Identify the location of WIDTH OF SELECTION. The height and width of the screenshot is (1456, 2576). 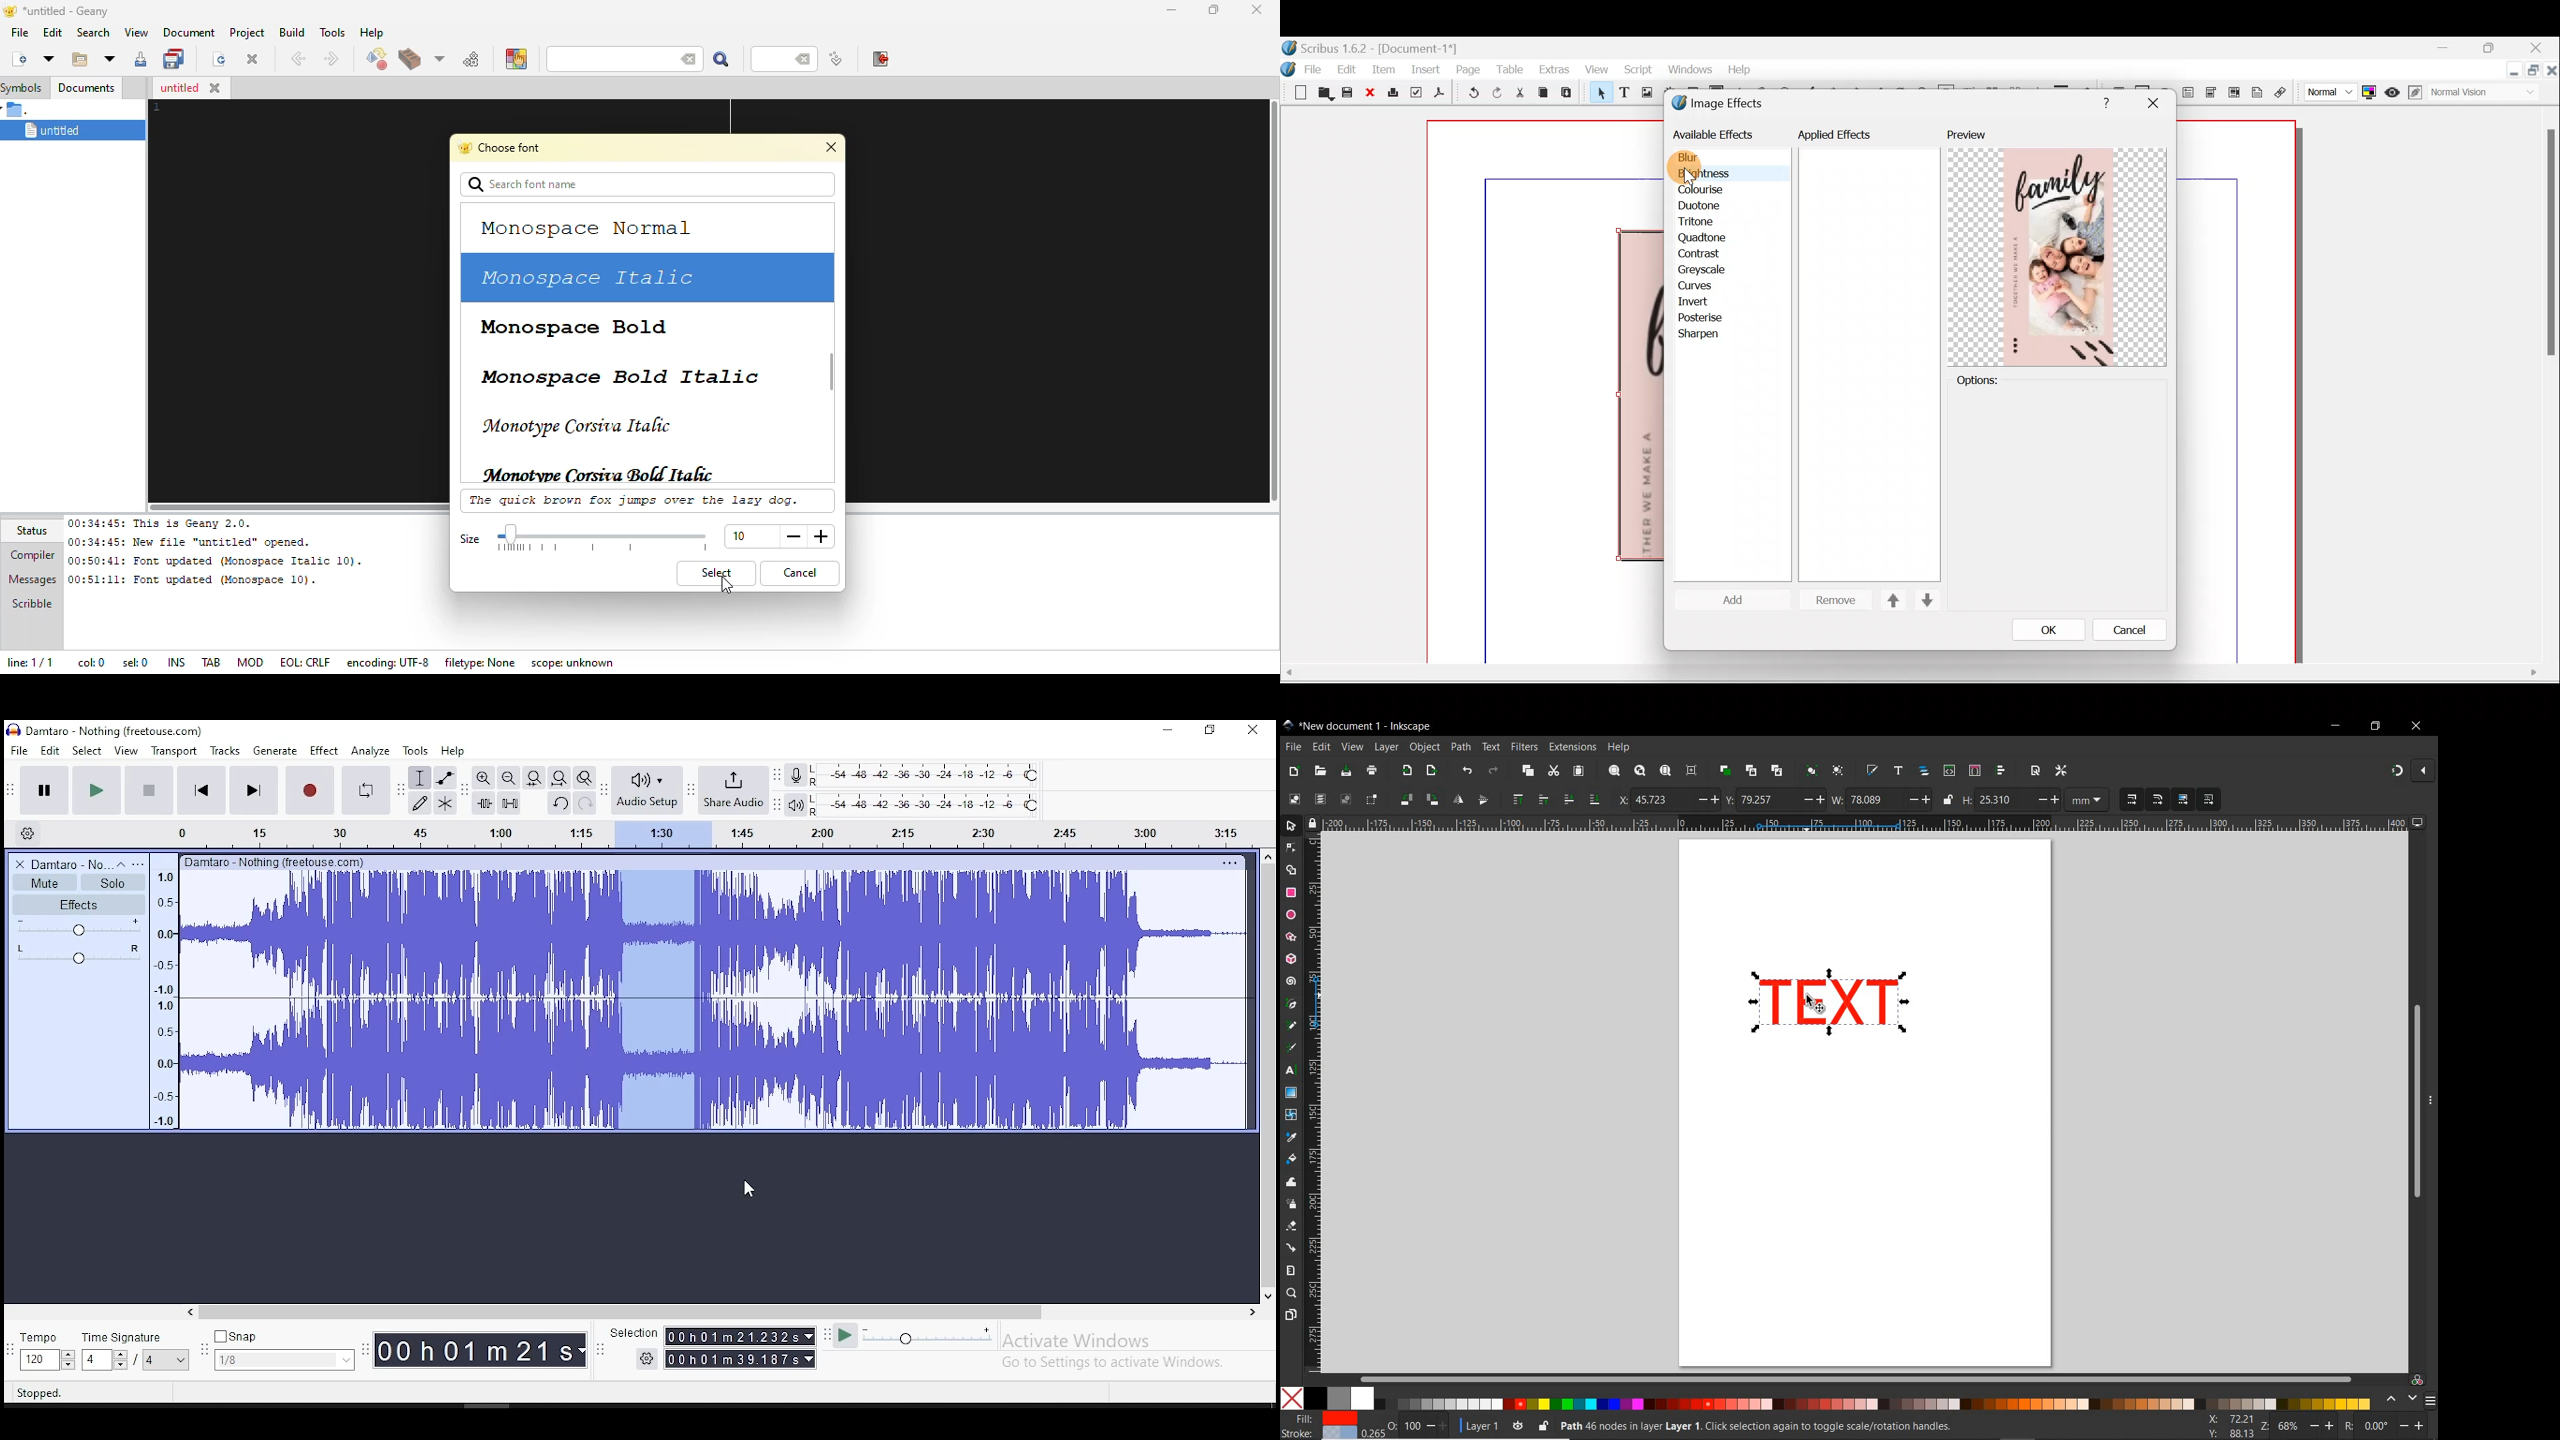
(1881, 799).